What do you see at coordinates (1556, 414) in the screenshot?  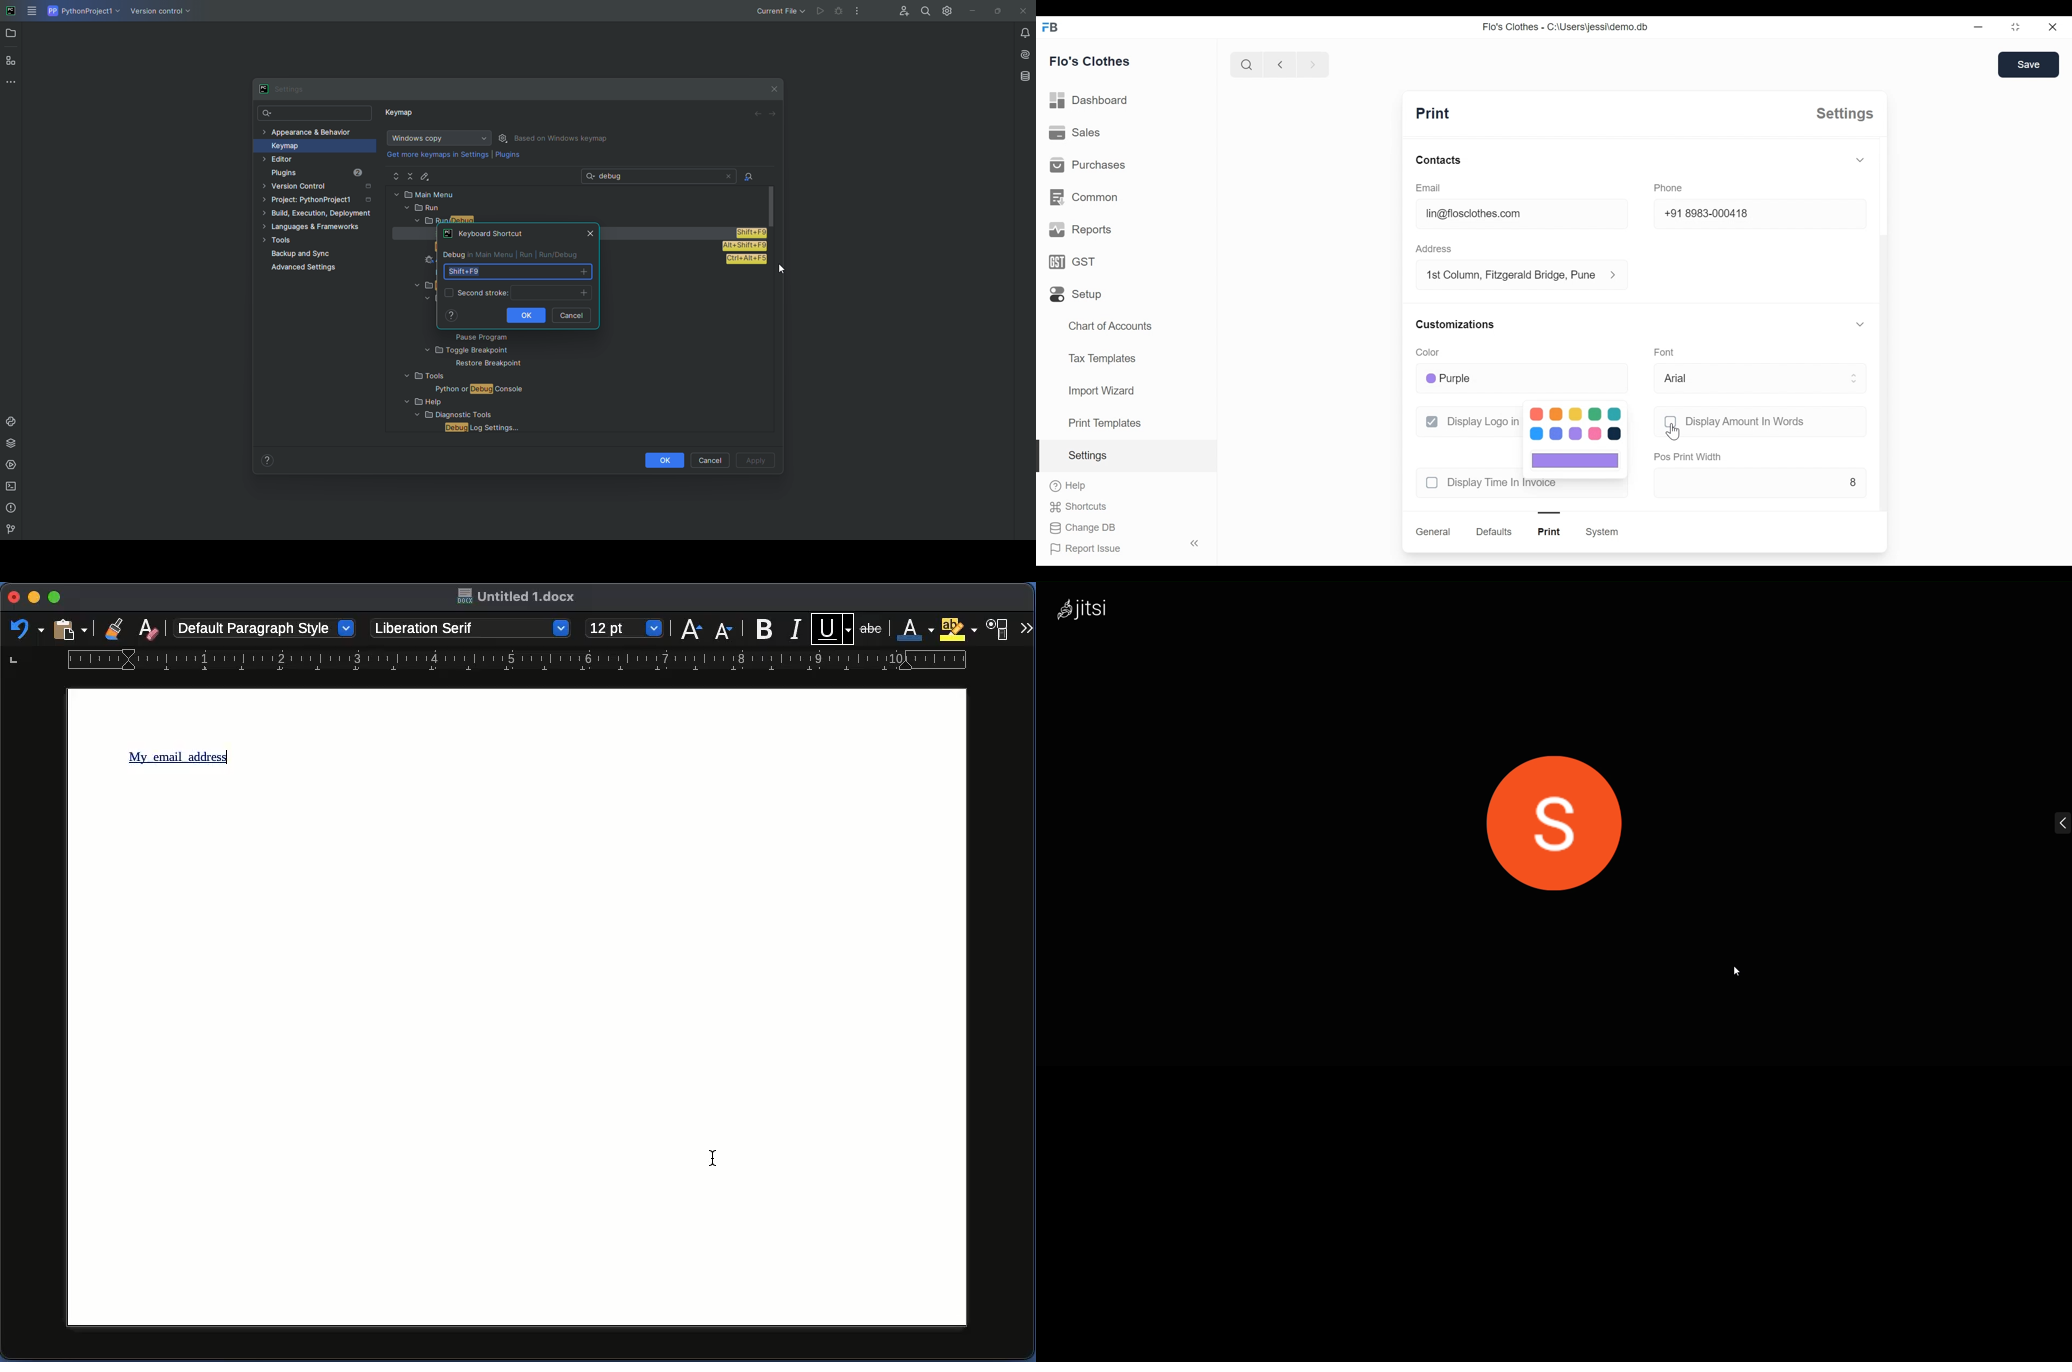 I see `color 2` at bounding box center [1556, 414].